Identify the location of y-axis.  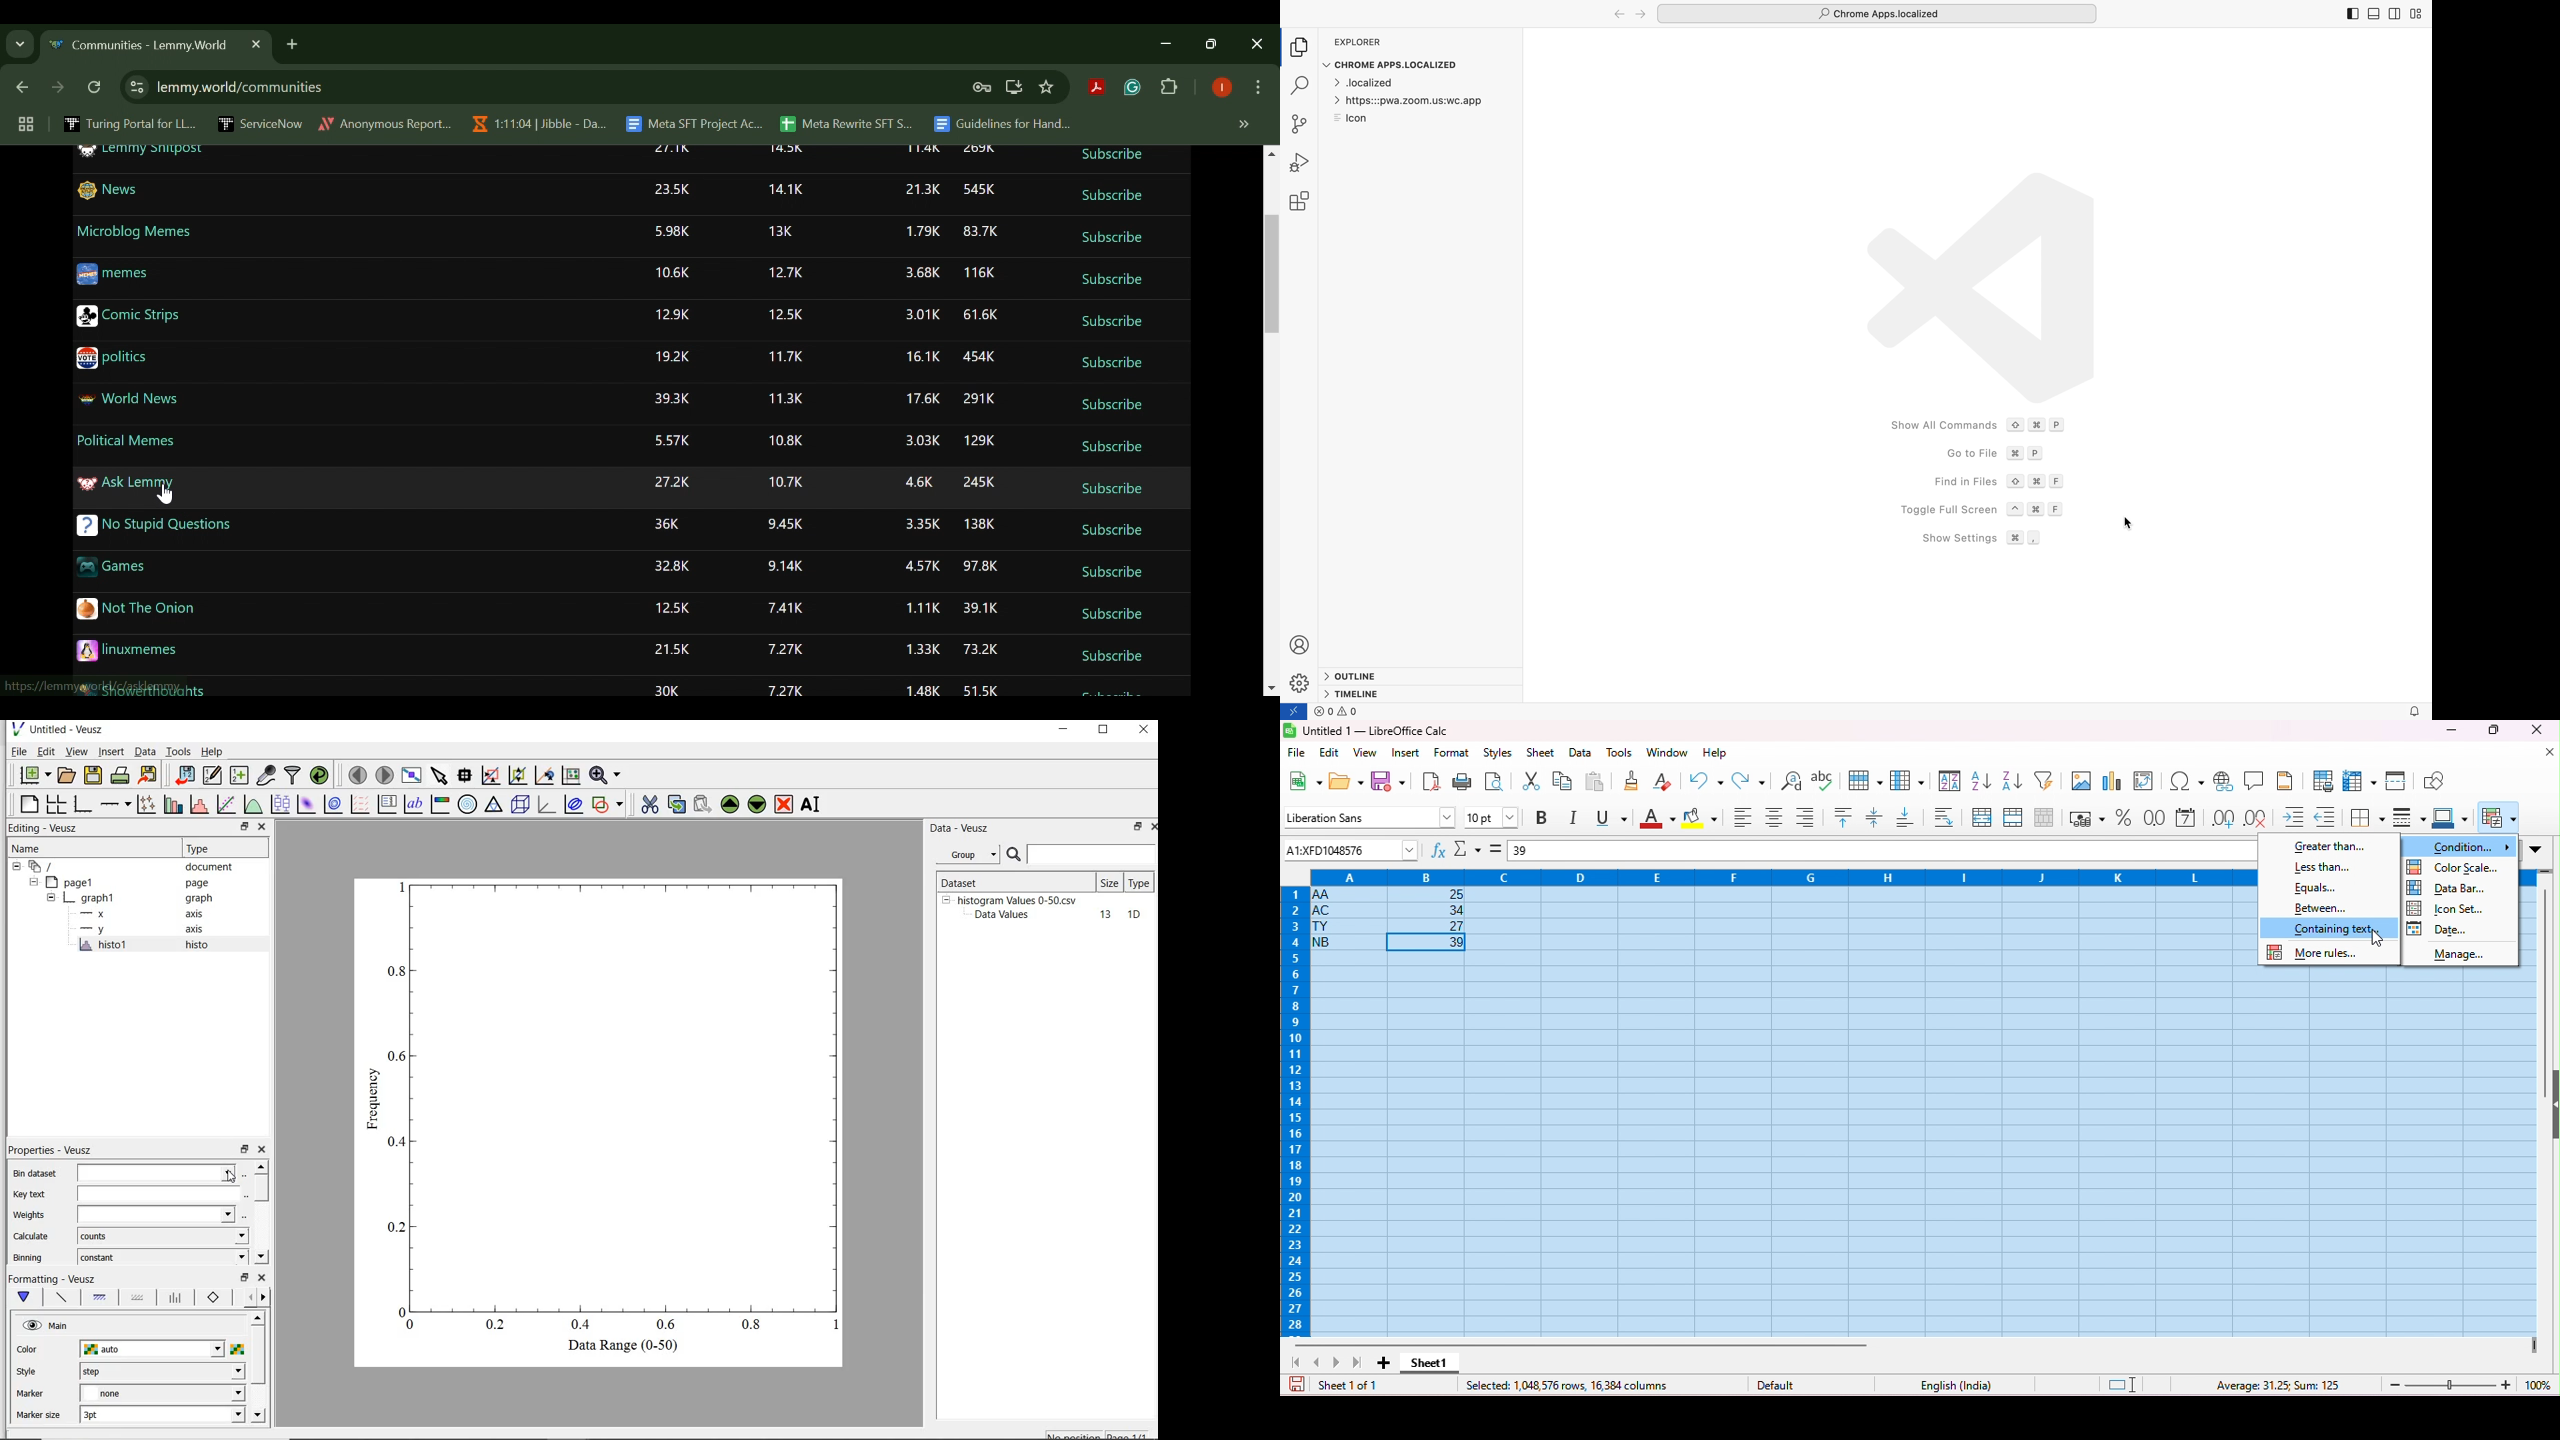
(95, 930).